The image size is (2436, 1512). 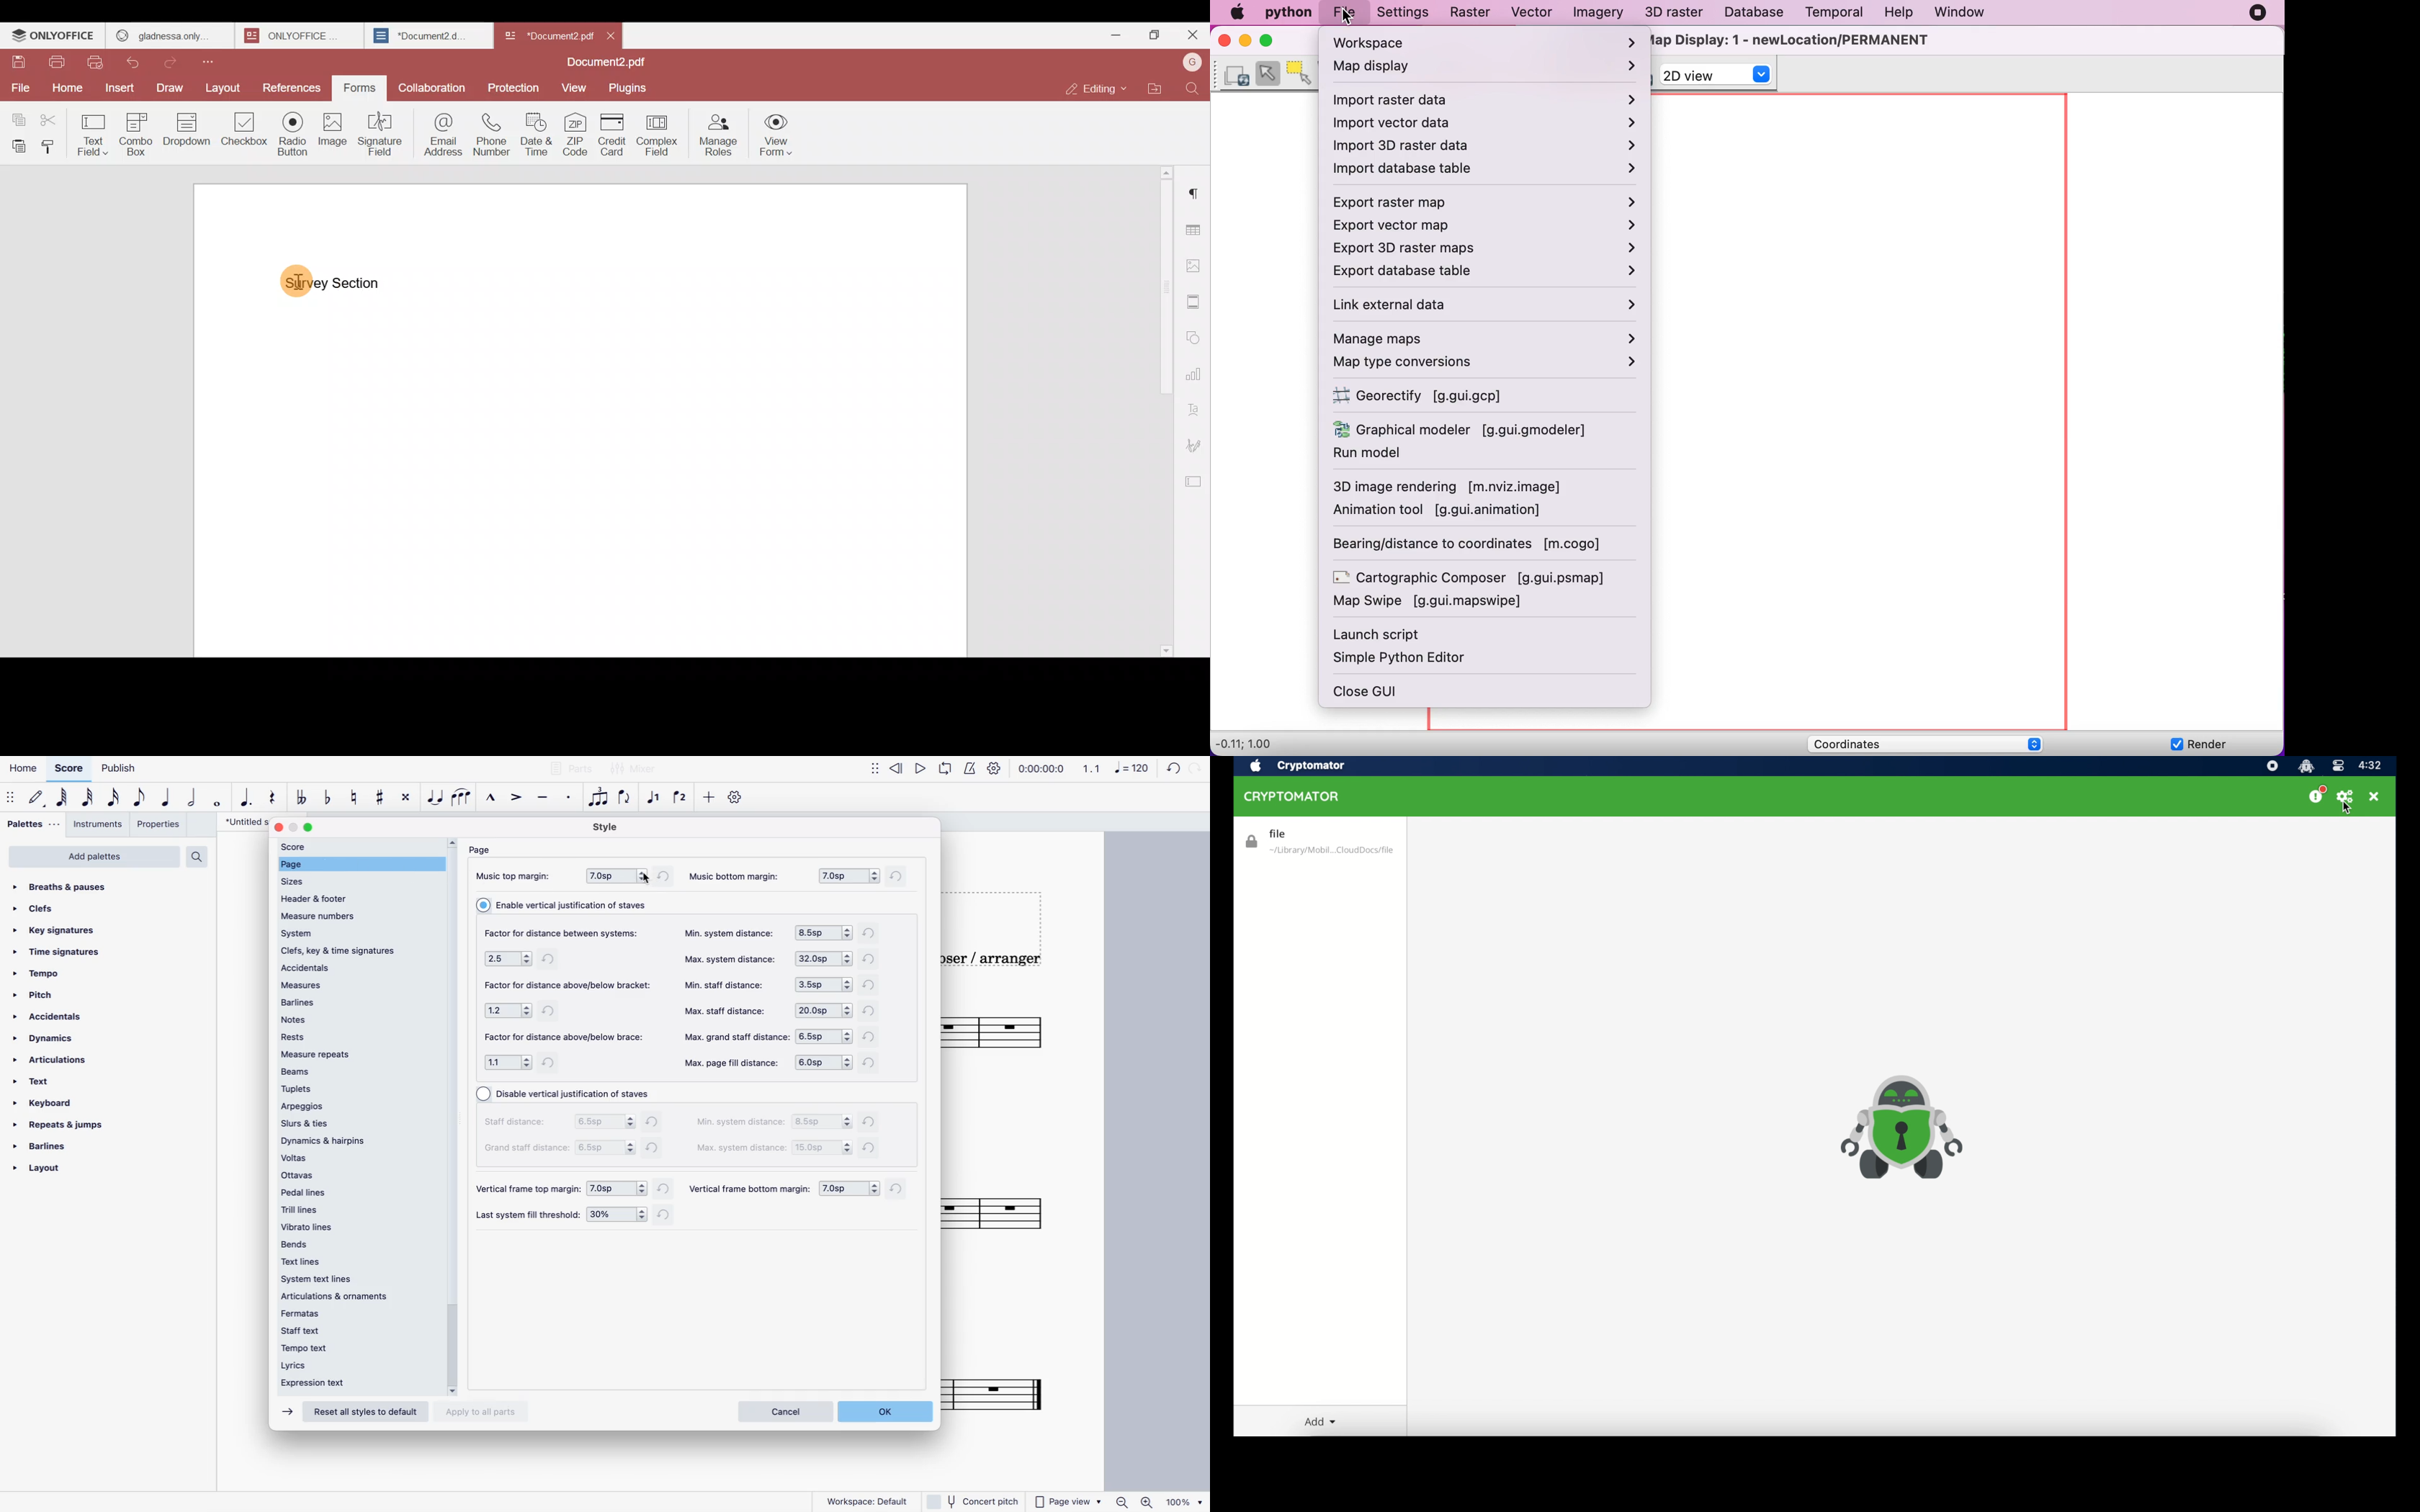 What do you see at coordinates (135, 63) in the screenshot?
I see `Undo` at bounding box center [135, 63].